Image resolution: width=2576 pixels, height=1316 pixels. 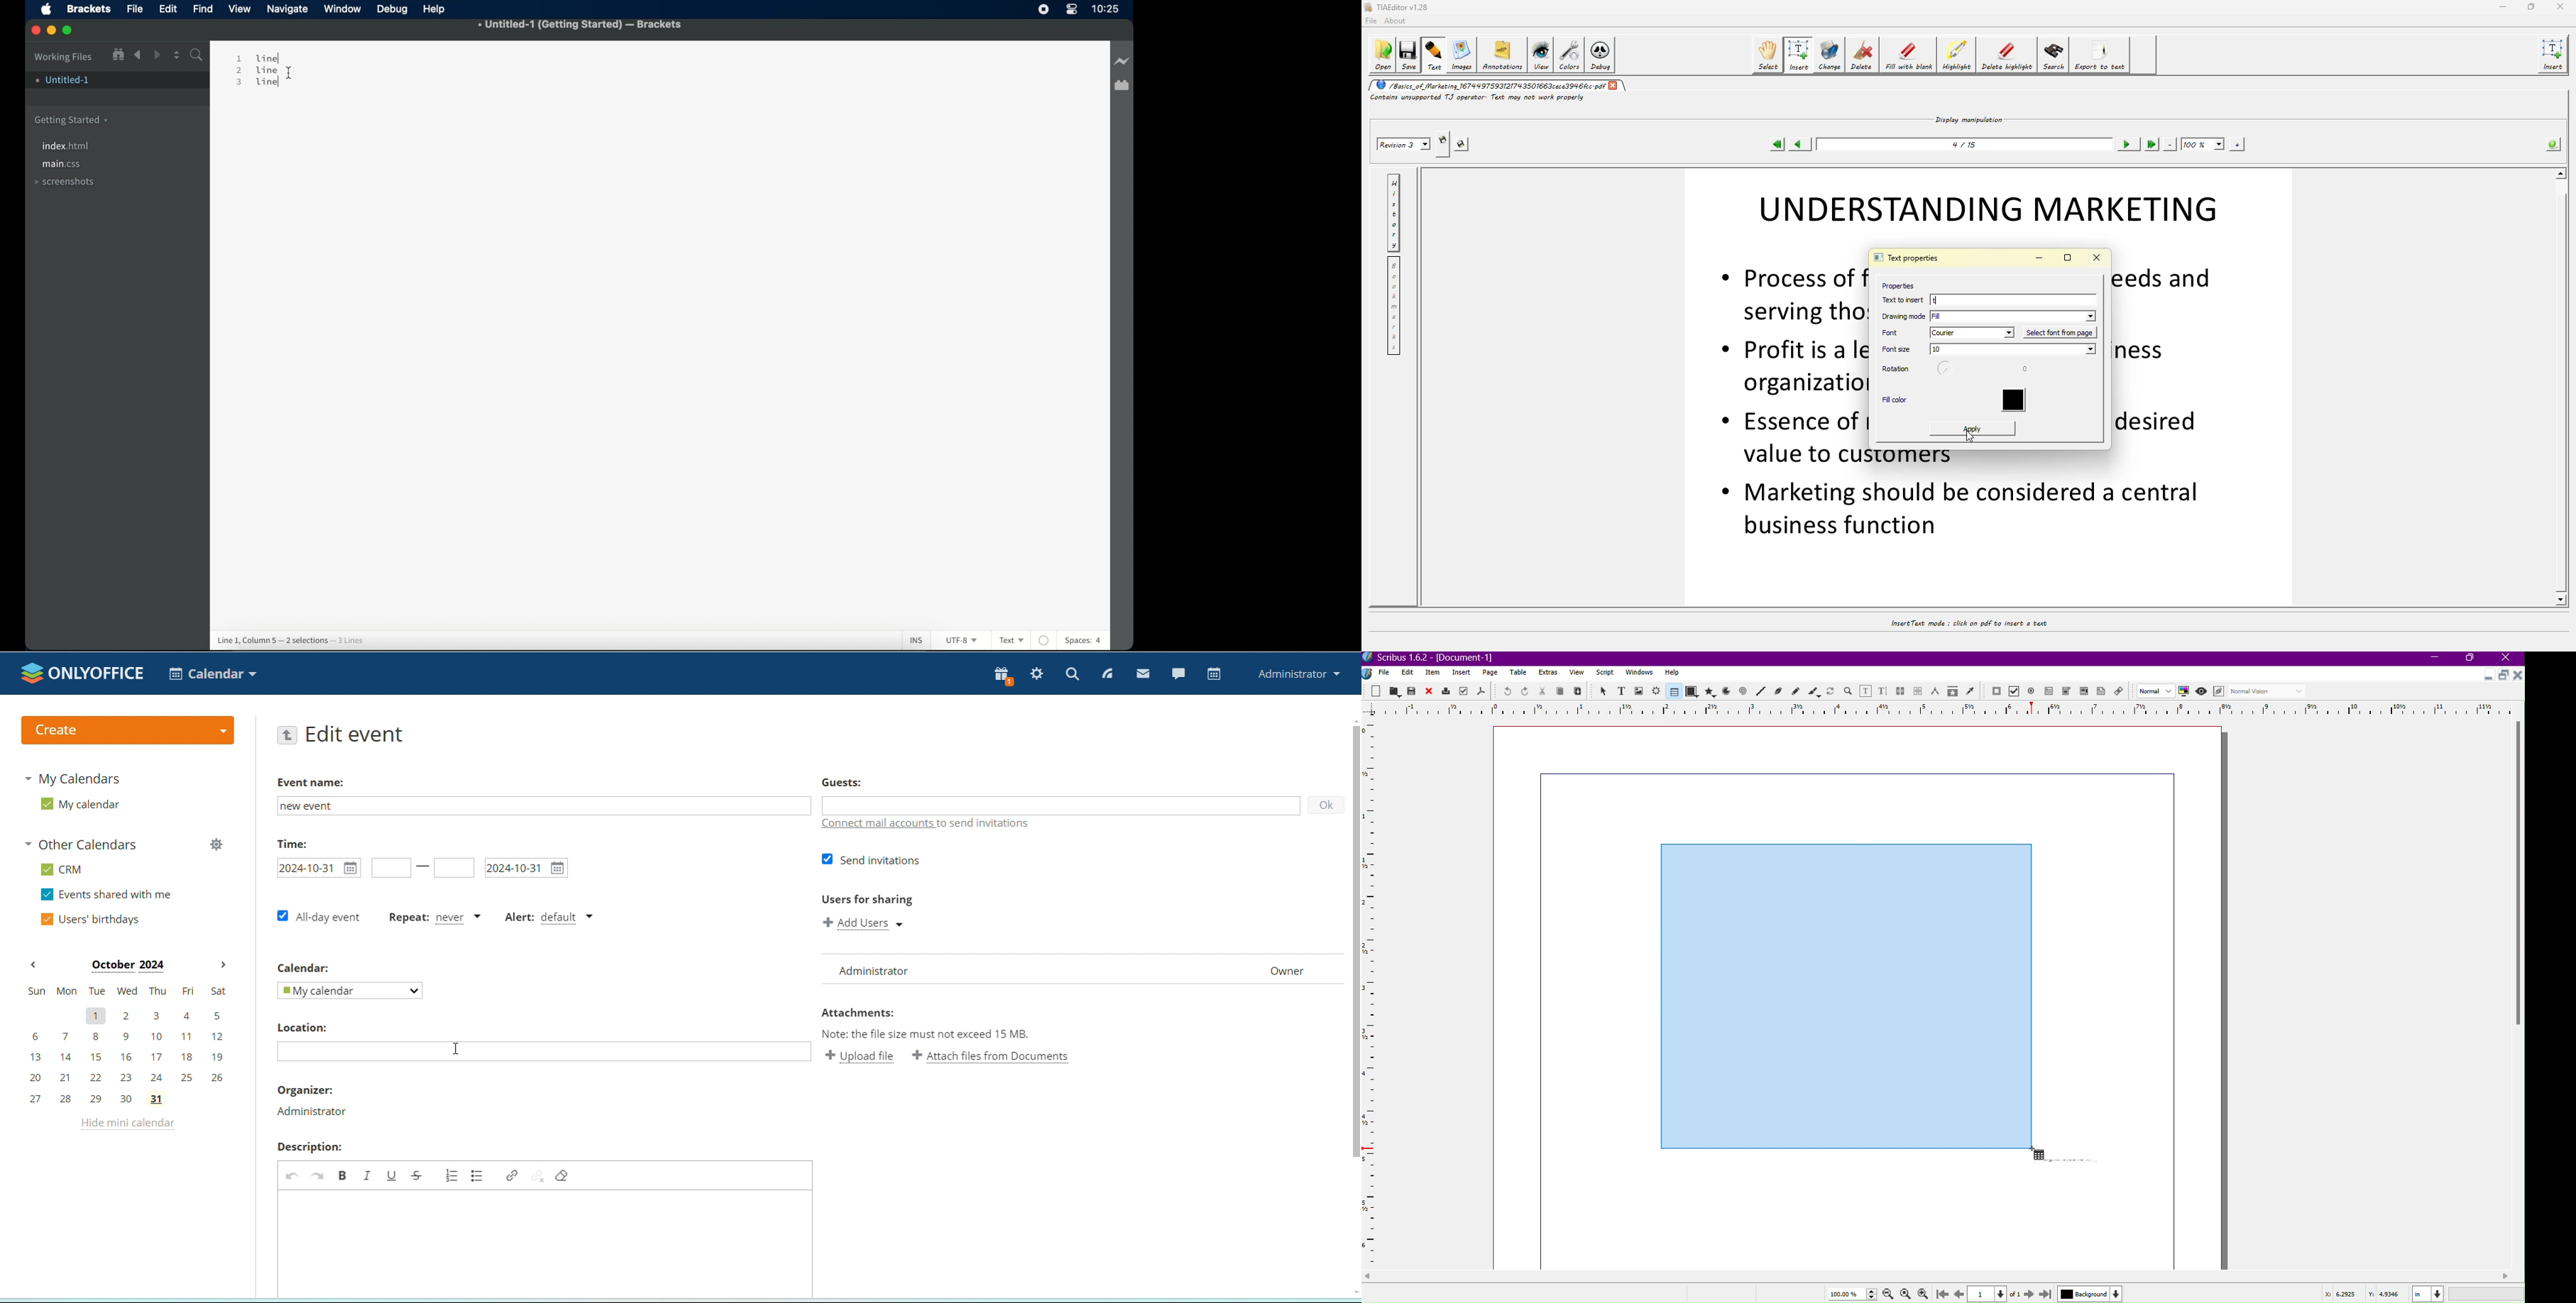 What do you see at coordinates (1692, 692) in the screenshot?
I see `Shape` at bounding box center [1692, 692].